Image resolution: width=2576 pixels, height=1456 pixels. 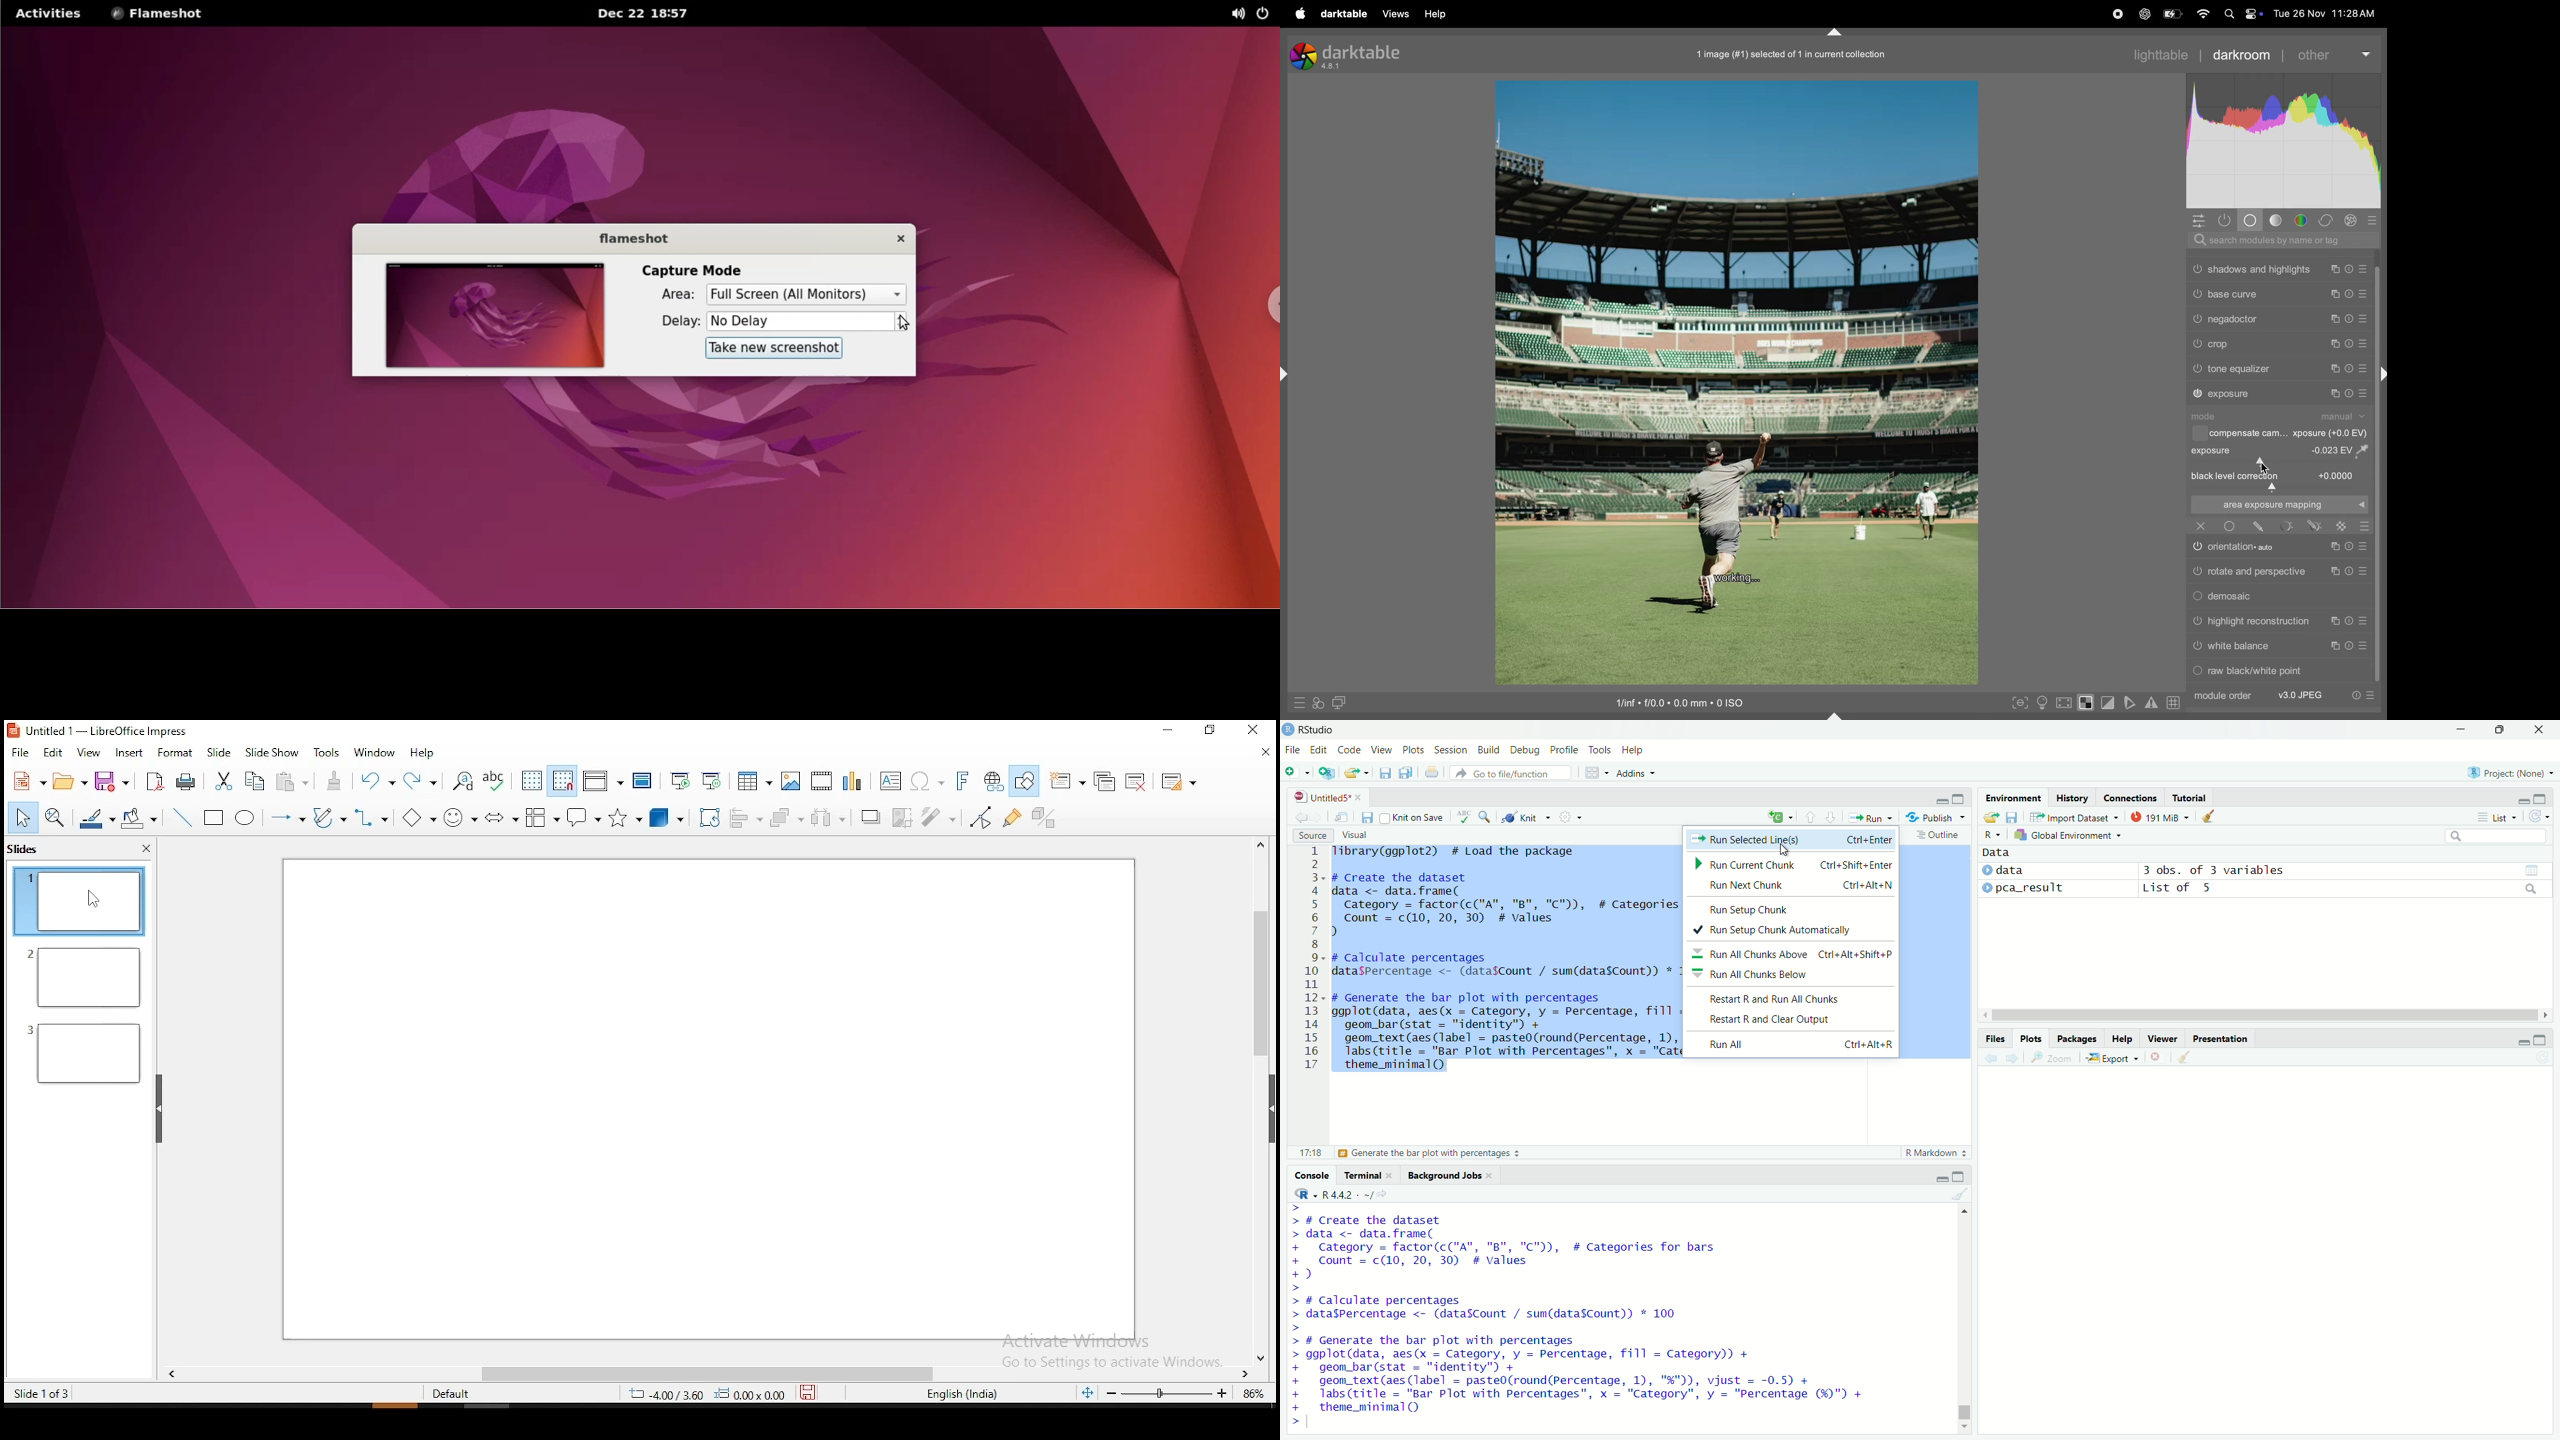 I want to click on restart and clear output, so click(x=1794, y=1018).